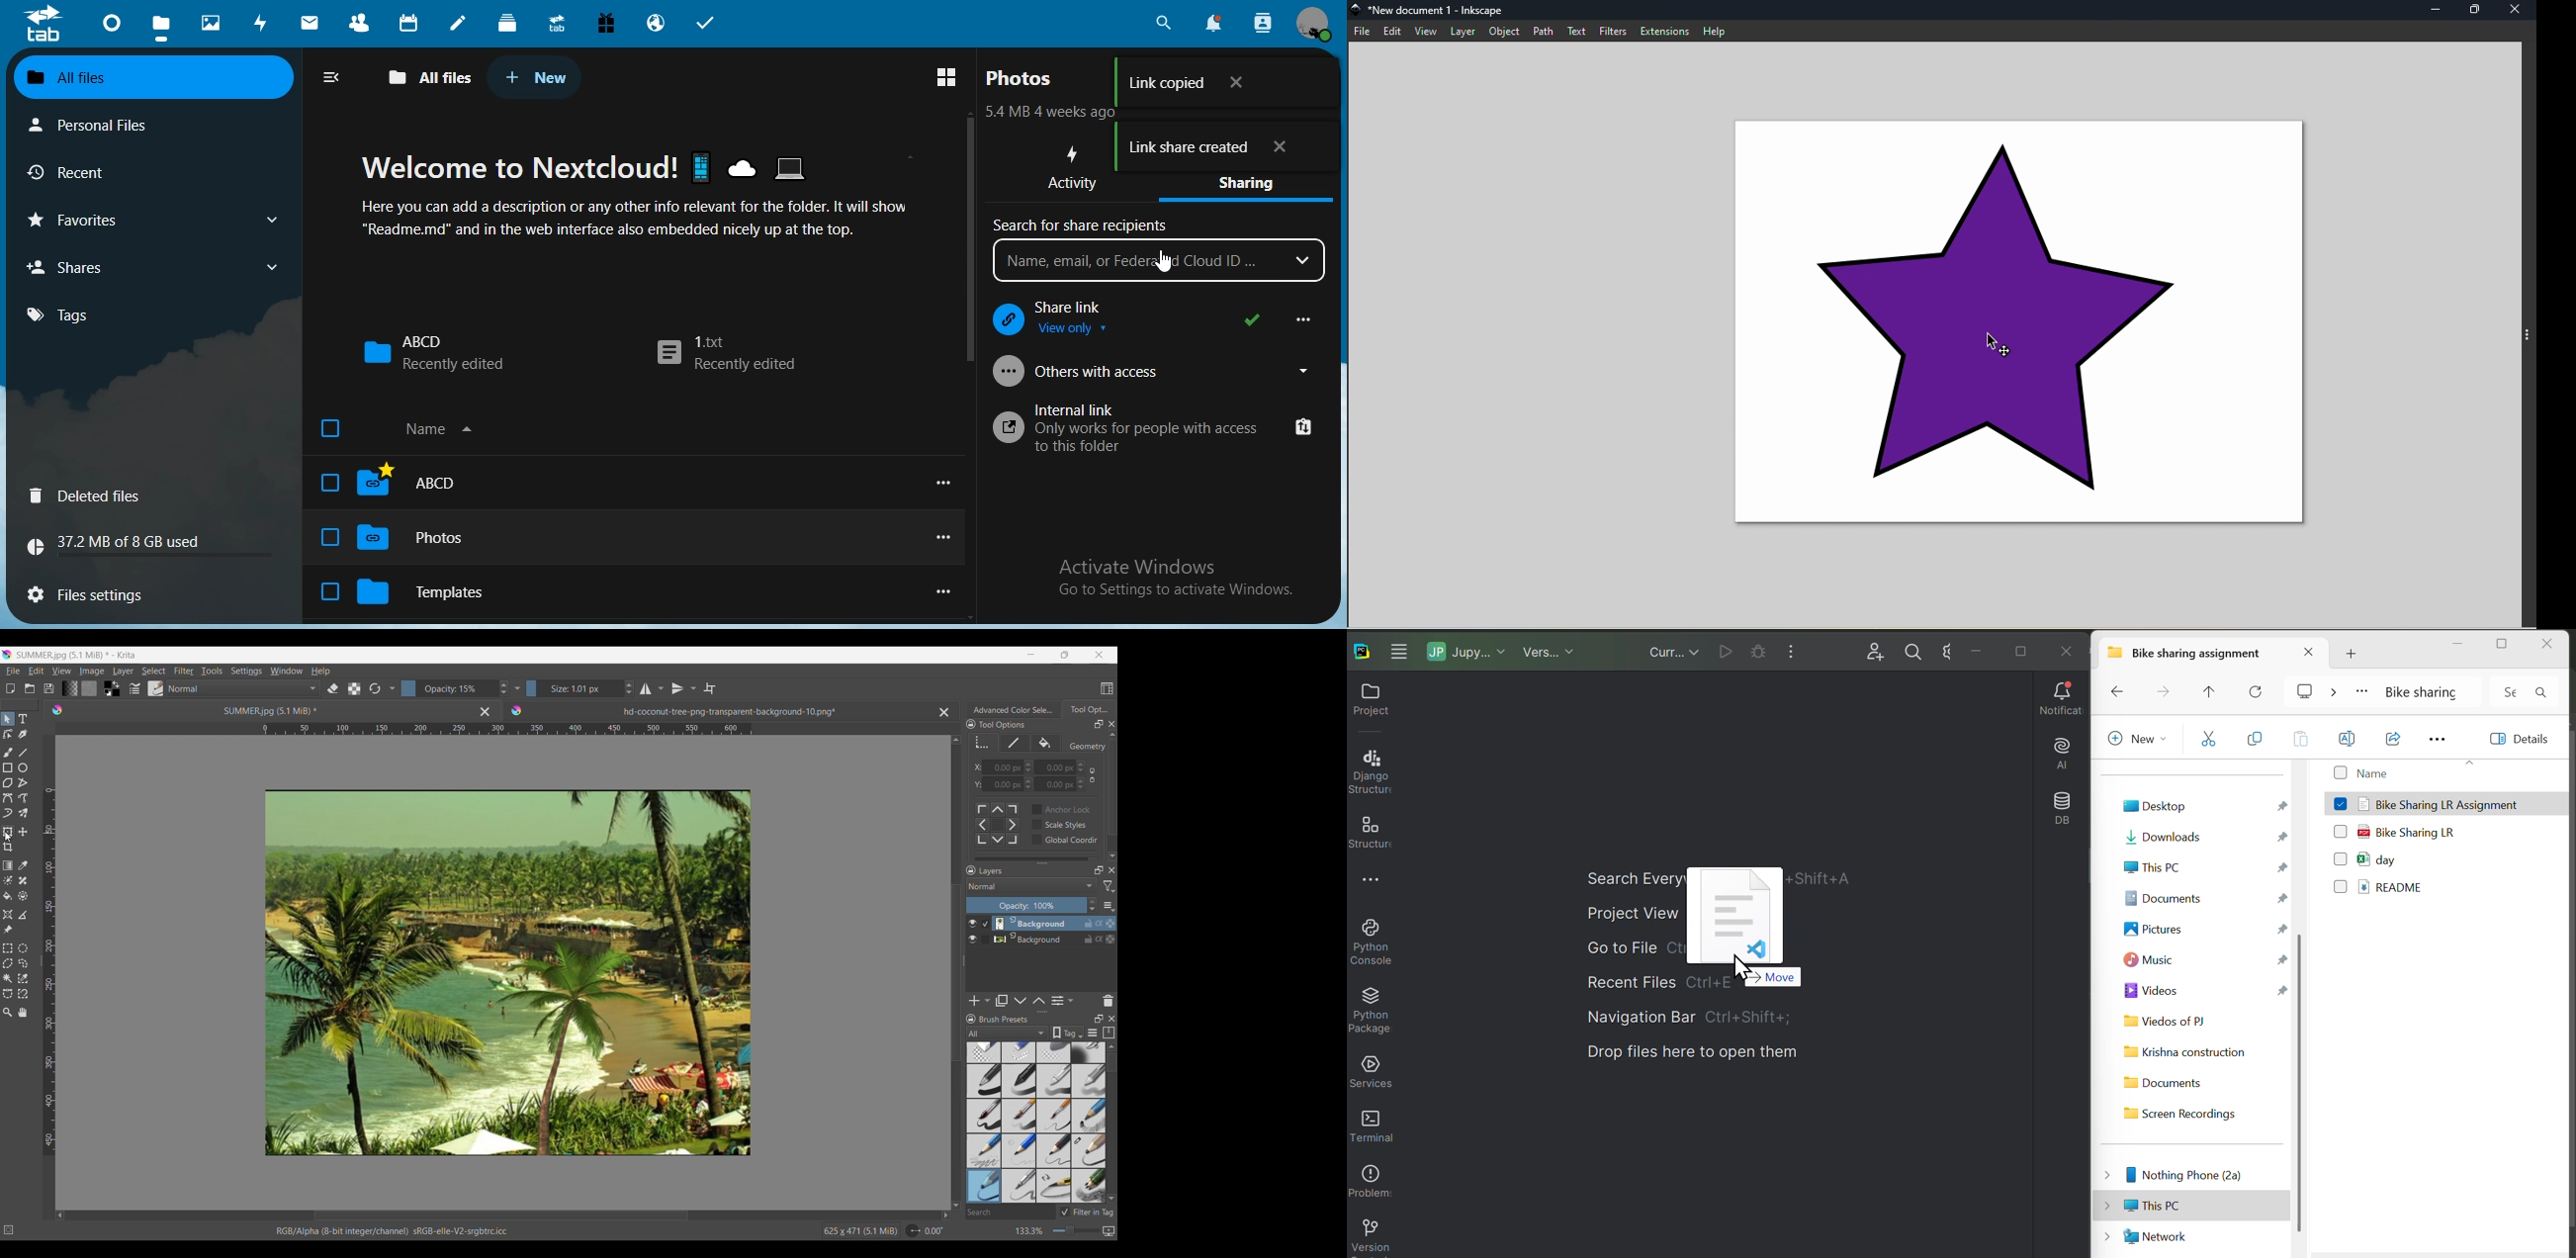 The image size is (2576, 1260). I want to click on Filter layers, so click(1110, 886).